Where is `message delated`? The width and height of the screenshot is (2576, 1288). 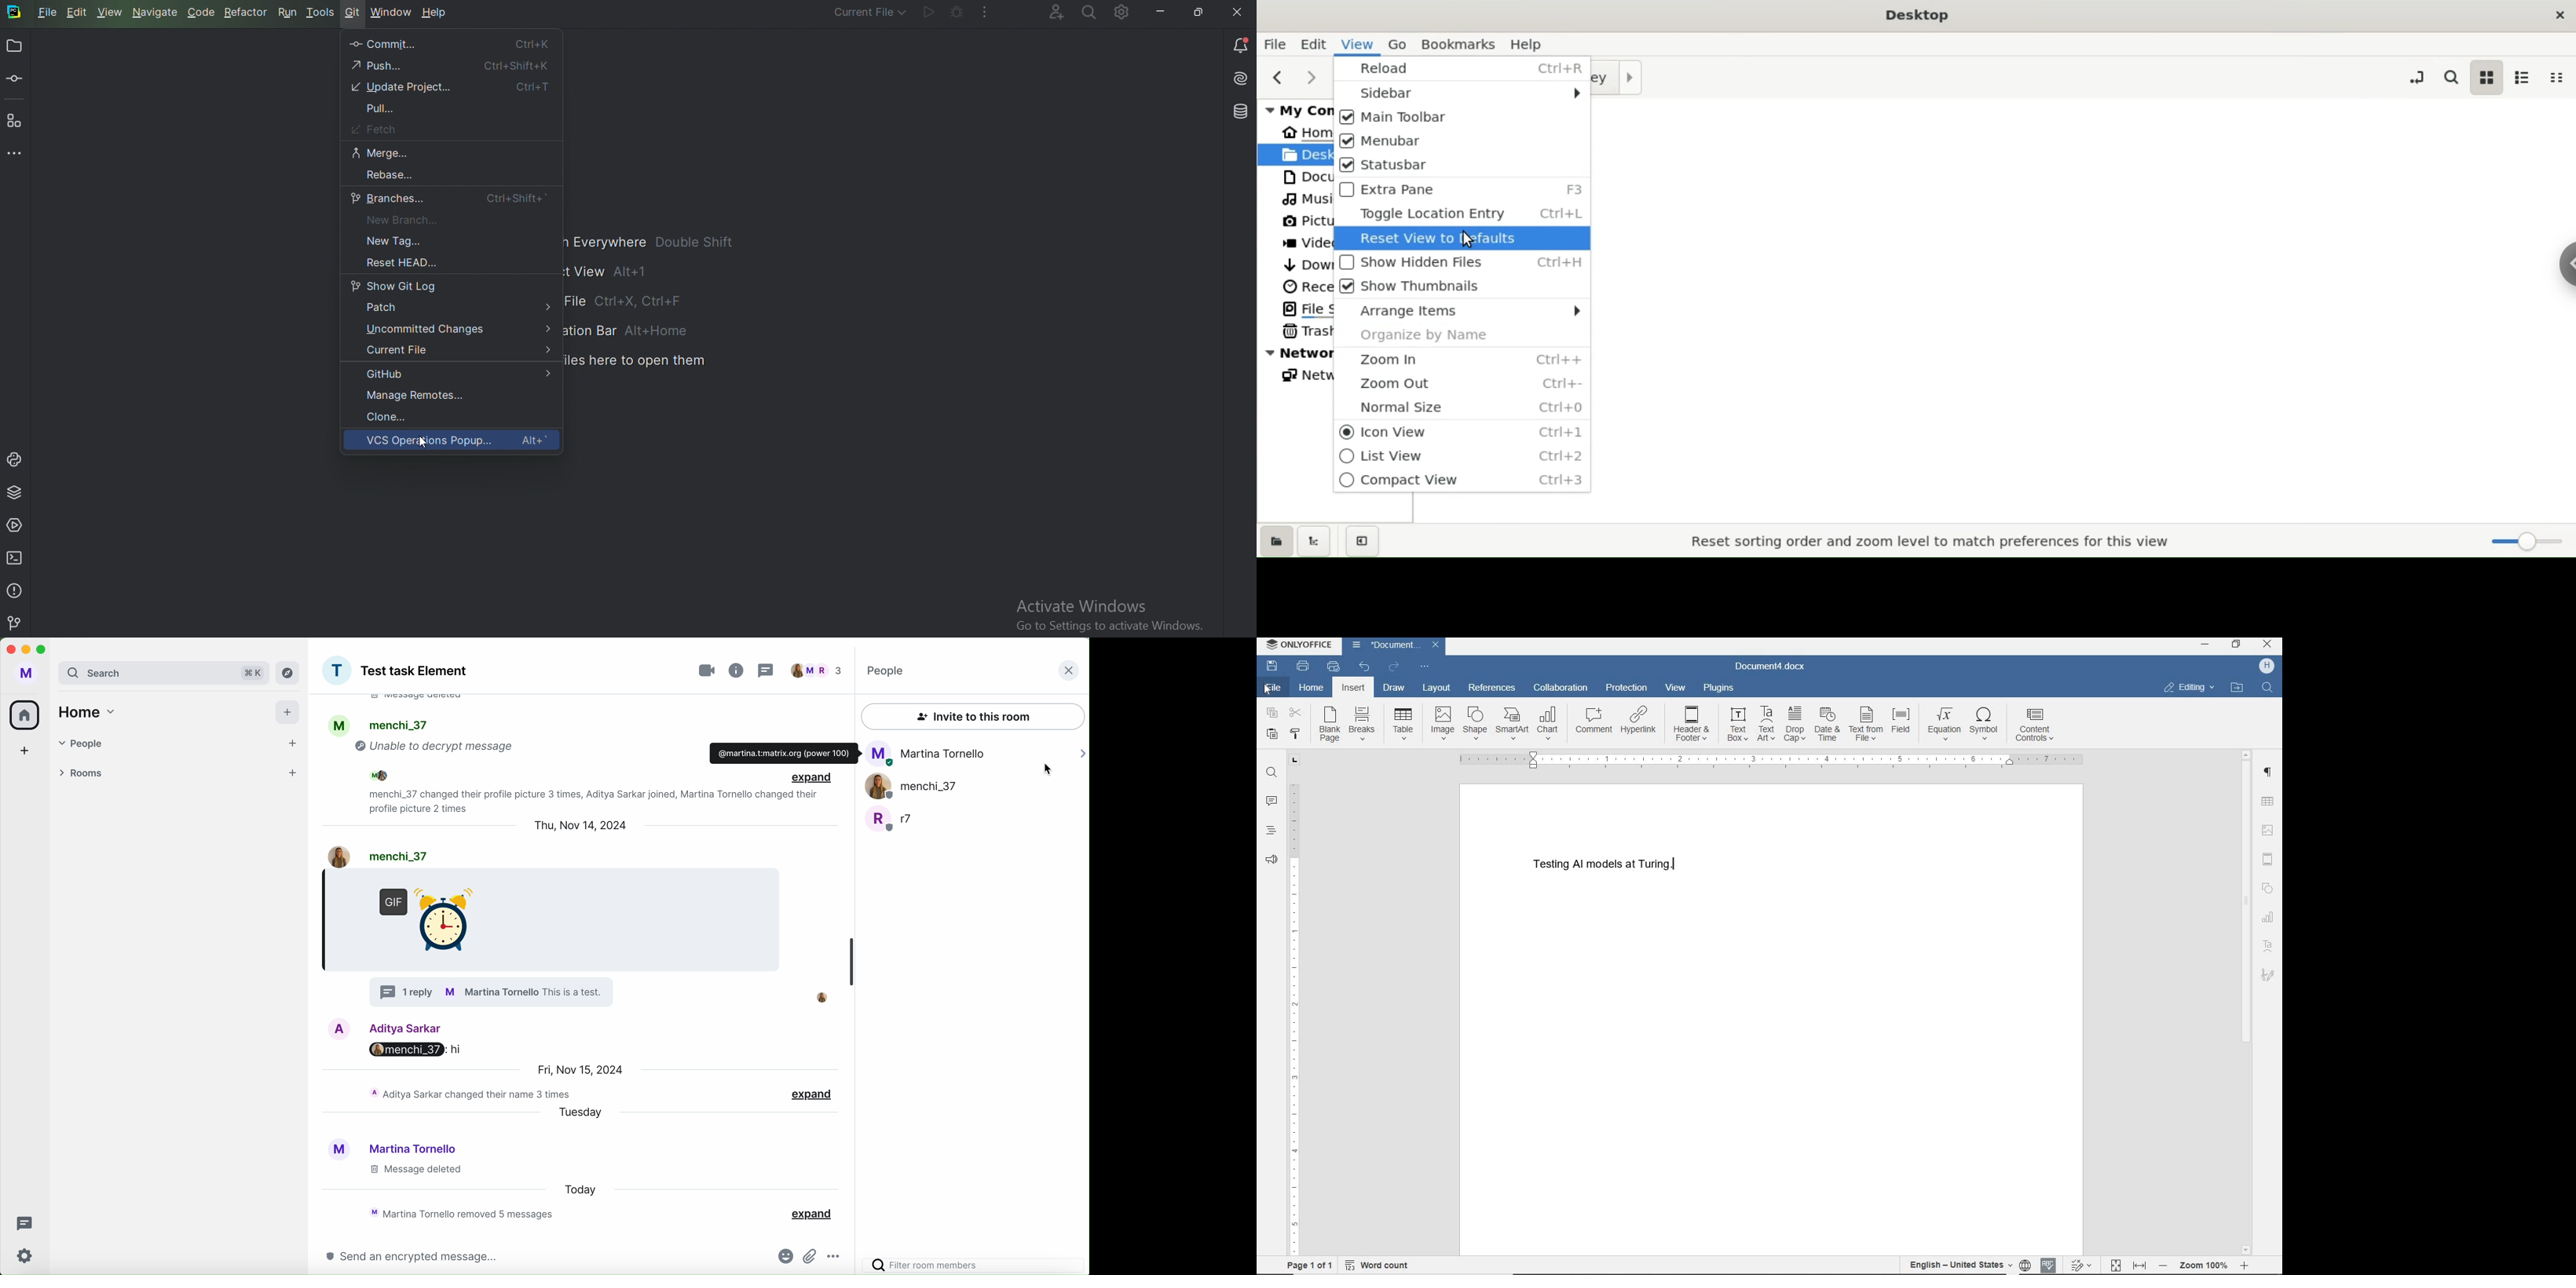 message delated is located at coordinates (415, 1170).